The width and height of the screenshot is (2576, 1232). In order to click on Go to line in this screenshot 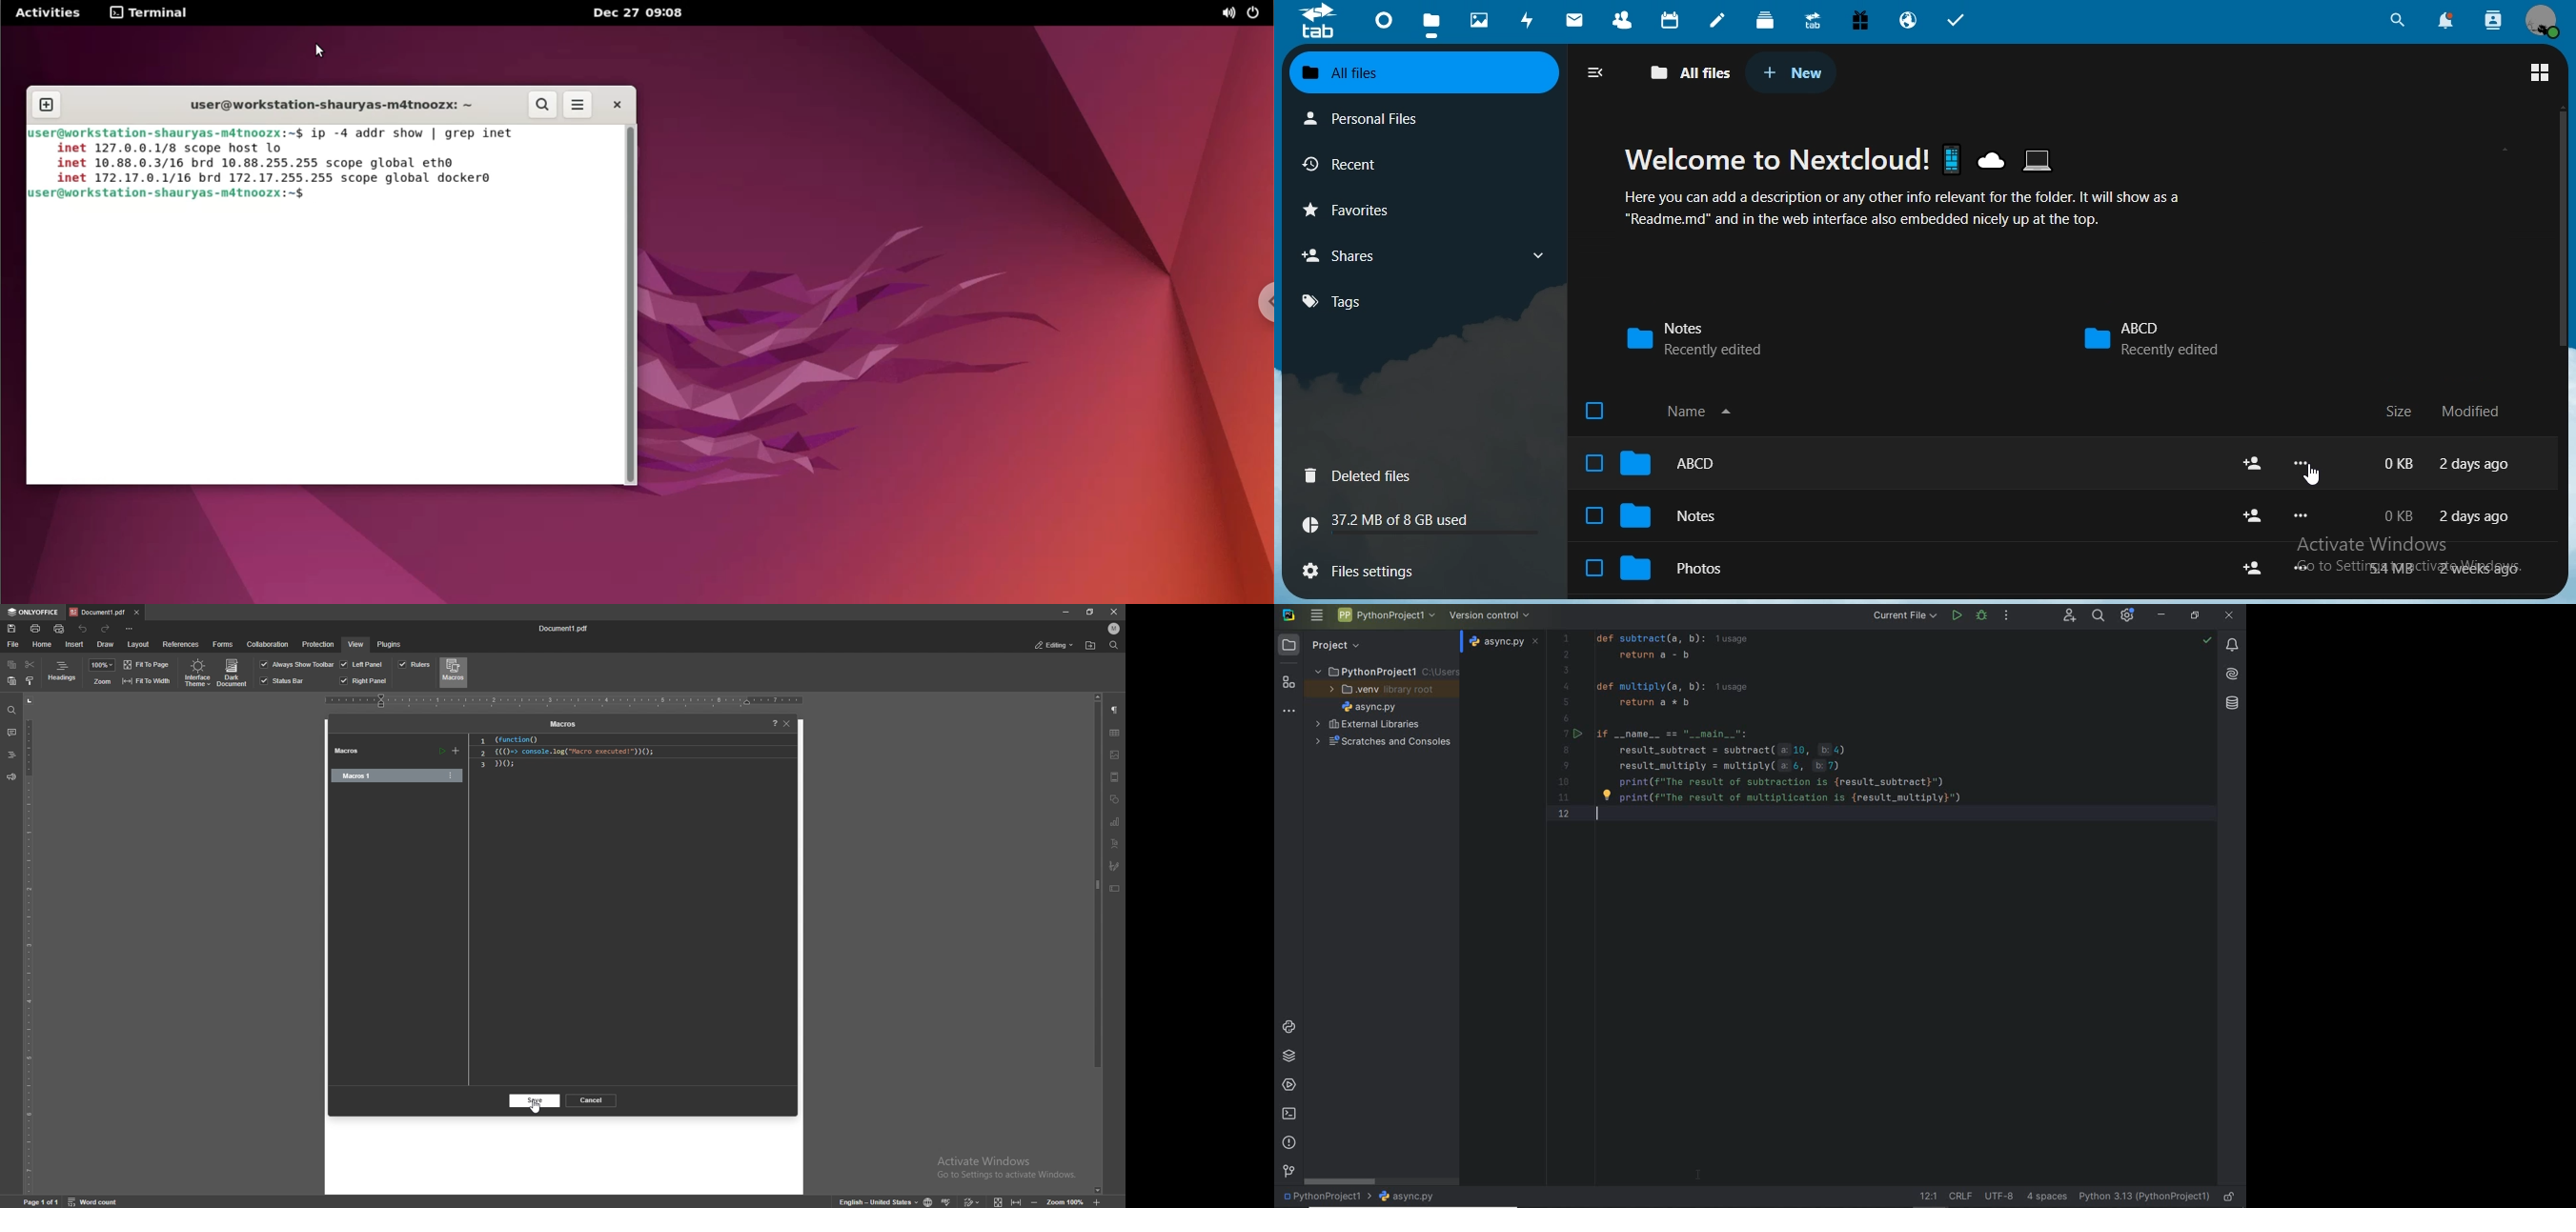, I will do `click(1926, 1196)`.